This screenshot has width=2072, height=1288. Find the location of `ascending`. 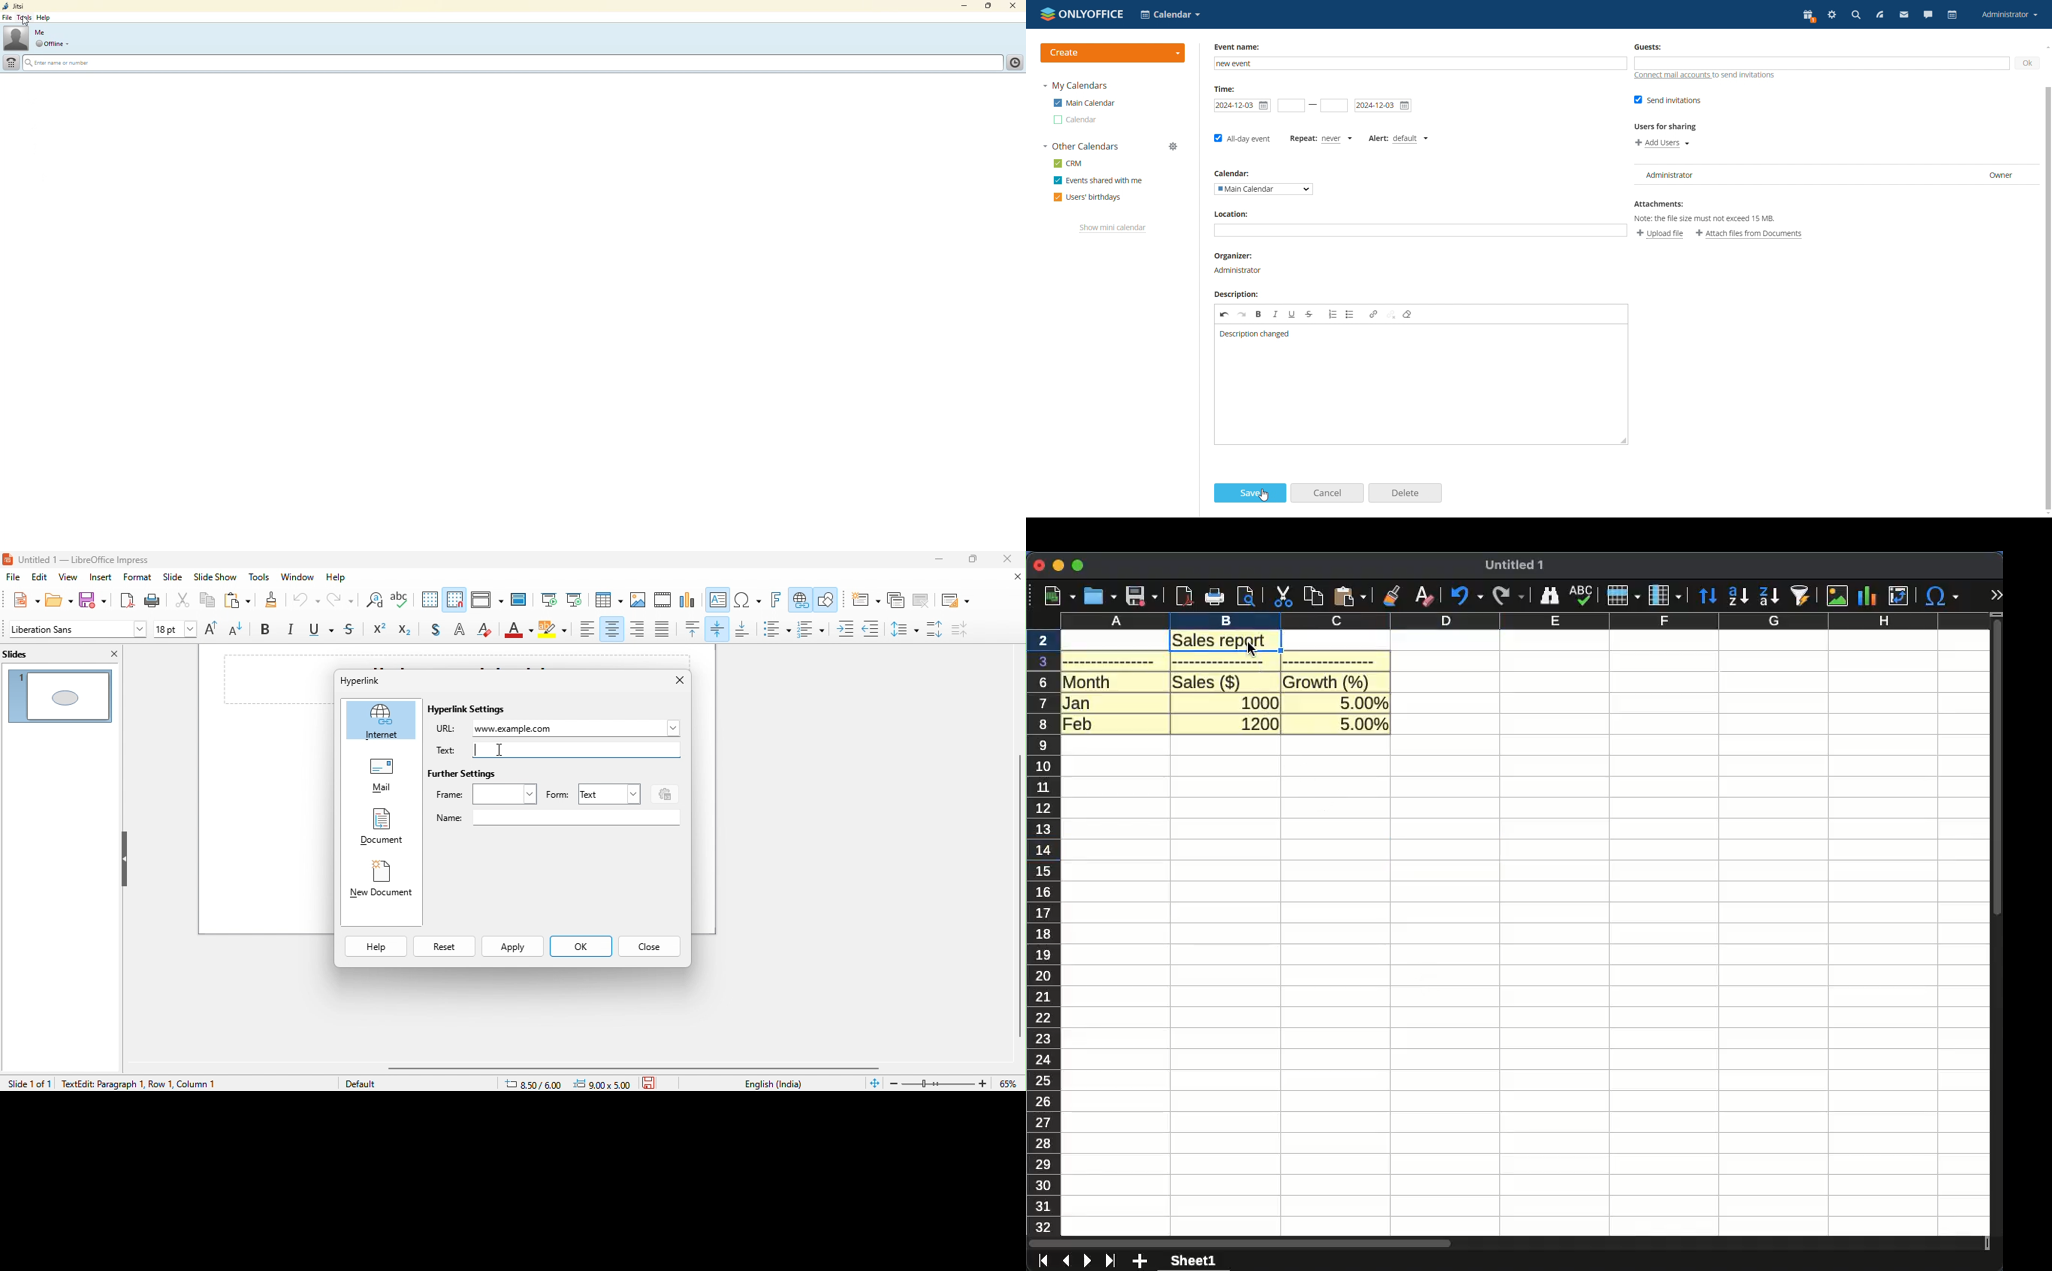

ascending is located at coordinates (1738, 596).